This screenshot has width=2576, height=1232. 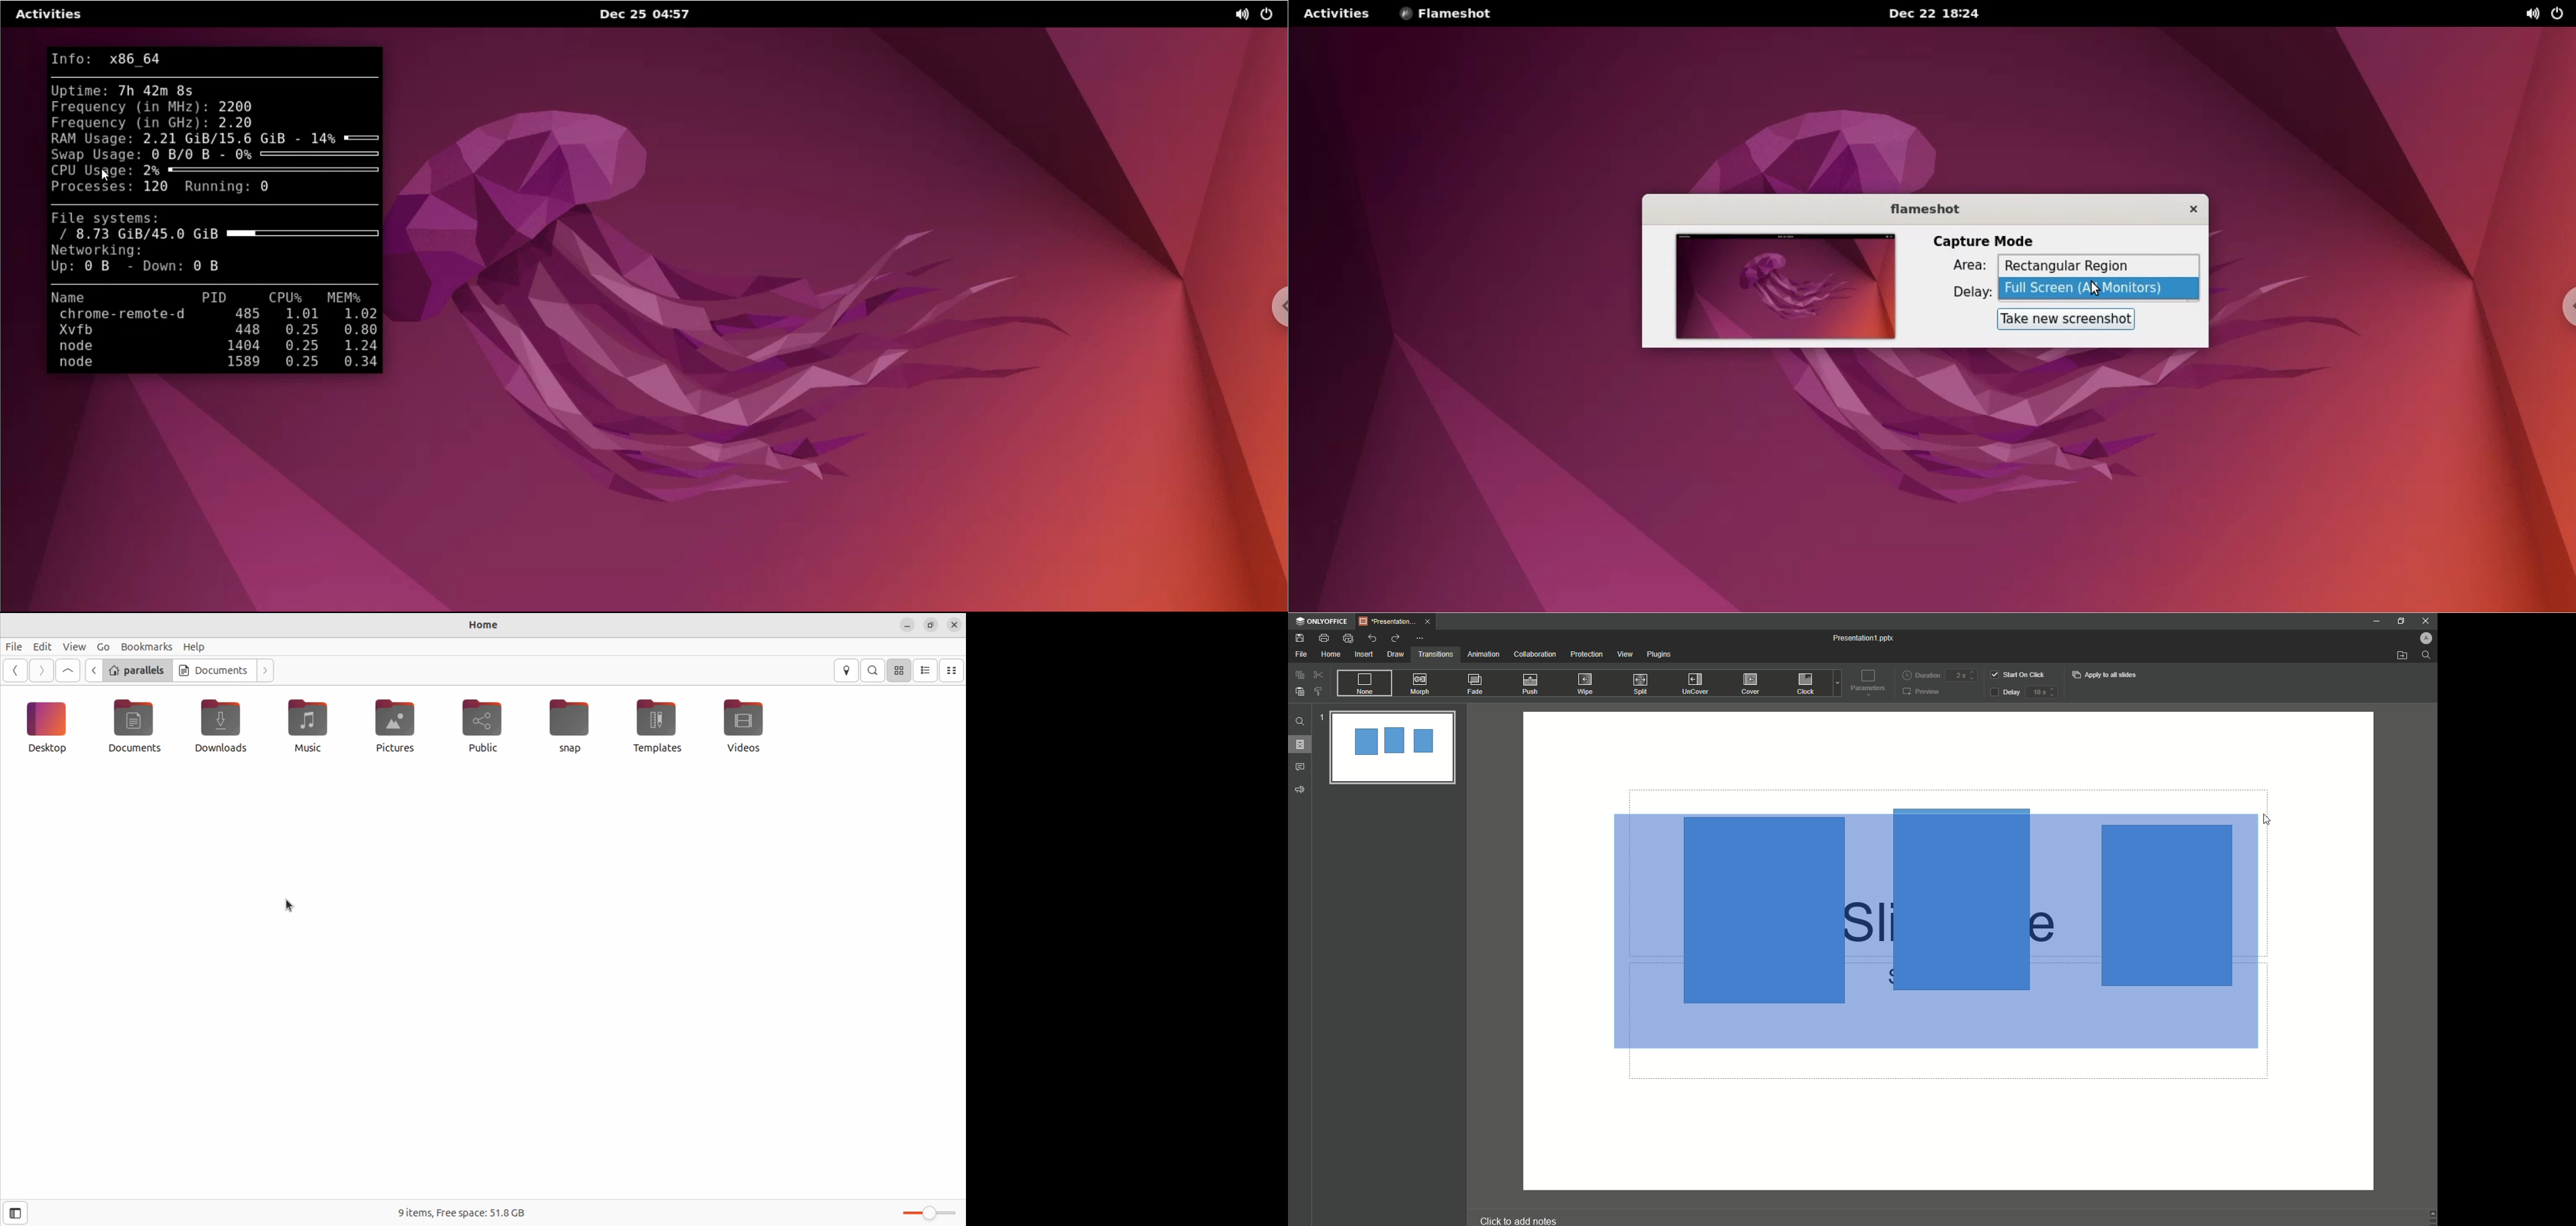 What do you see at coordinates (1339, 14) in the screenshot?
I see `activities` at bounding box center [1339, 14].